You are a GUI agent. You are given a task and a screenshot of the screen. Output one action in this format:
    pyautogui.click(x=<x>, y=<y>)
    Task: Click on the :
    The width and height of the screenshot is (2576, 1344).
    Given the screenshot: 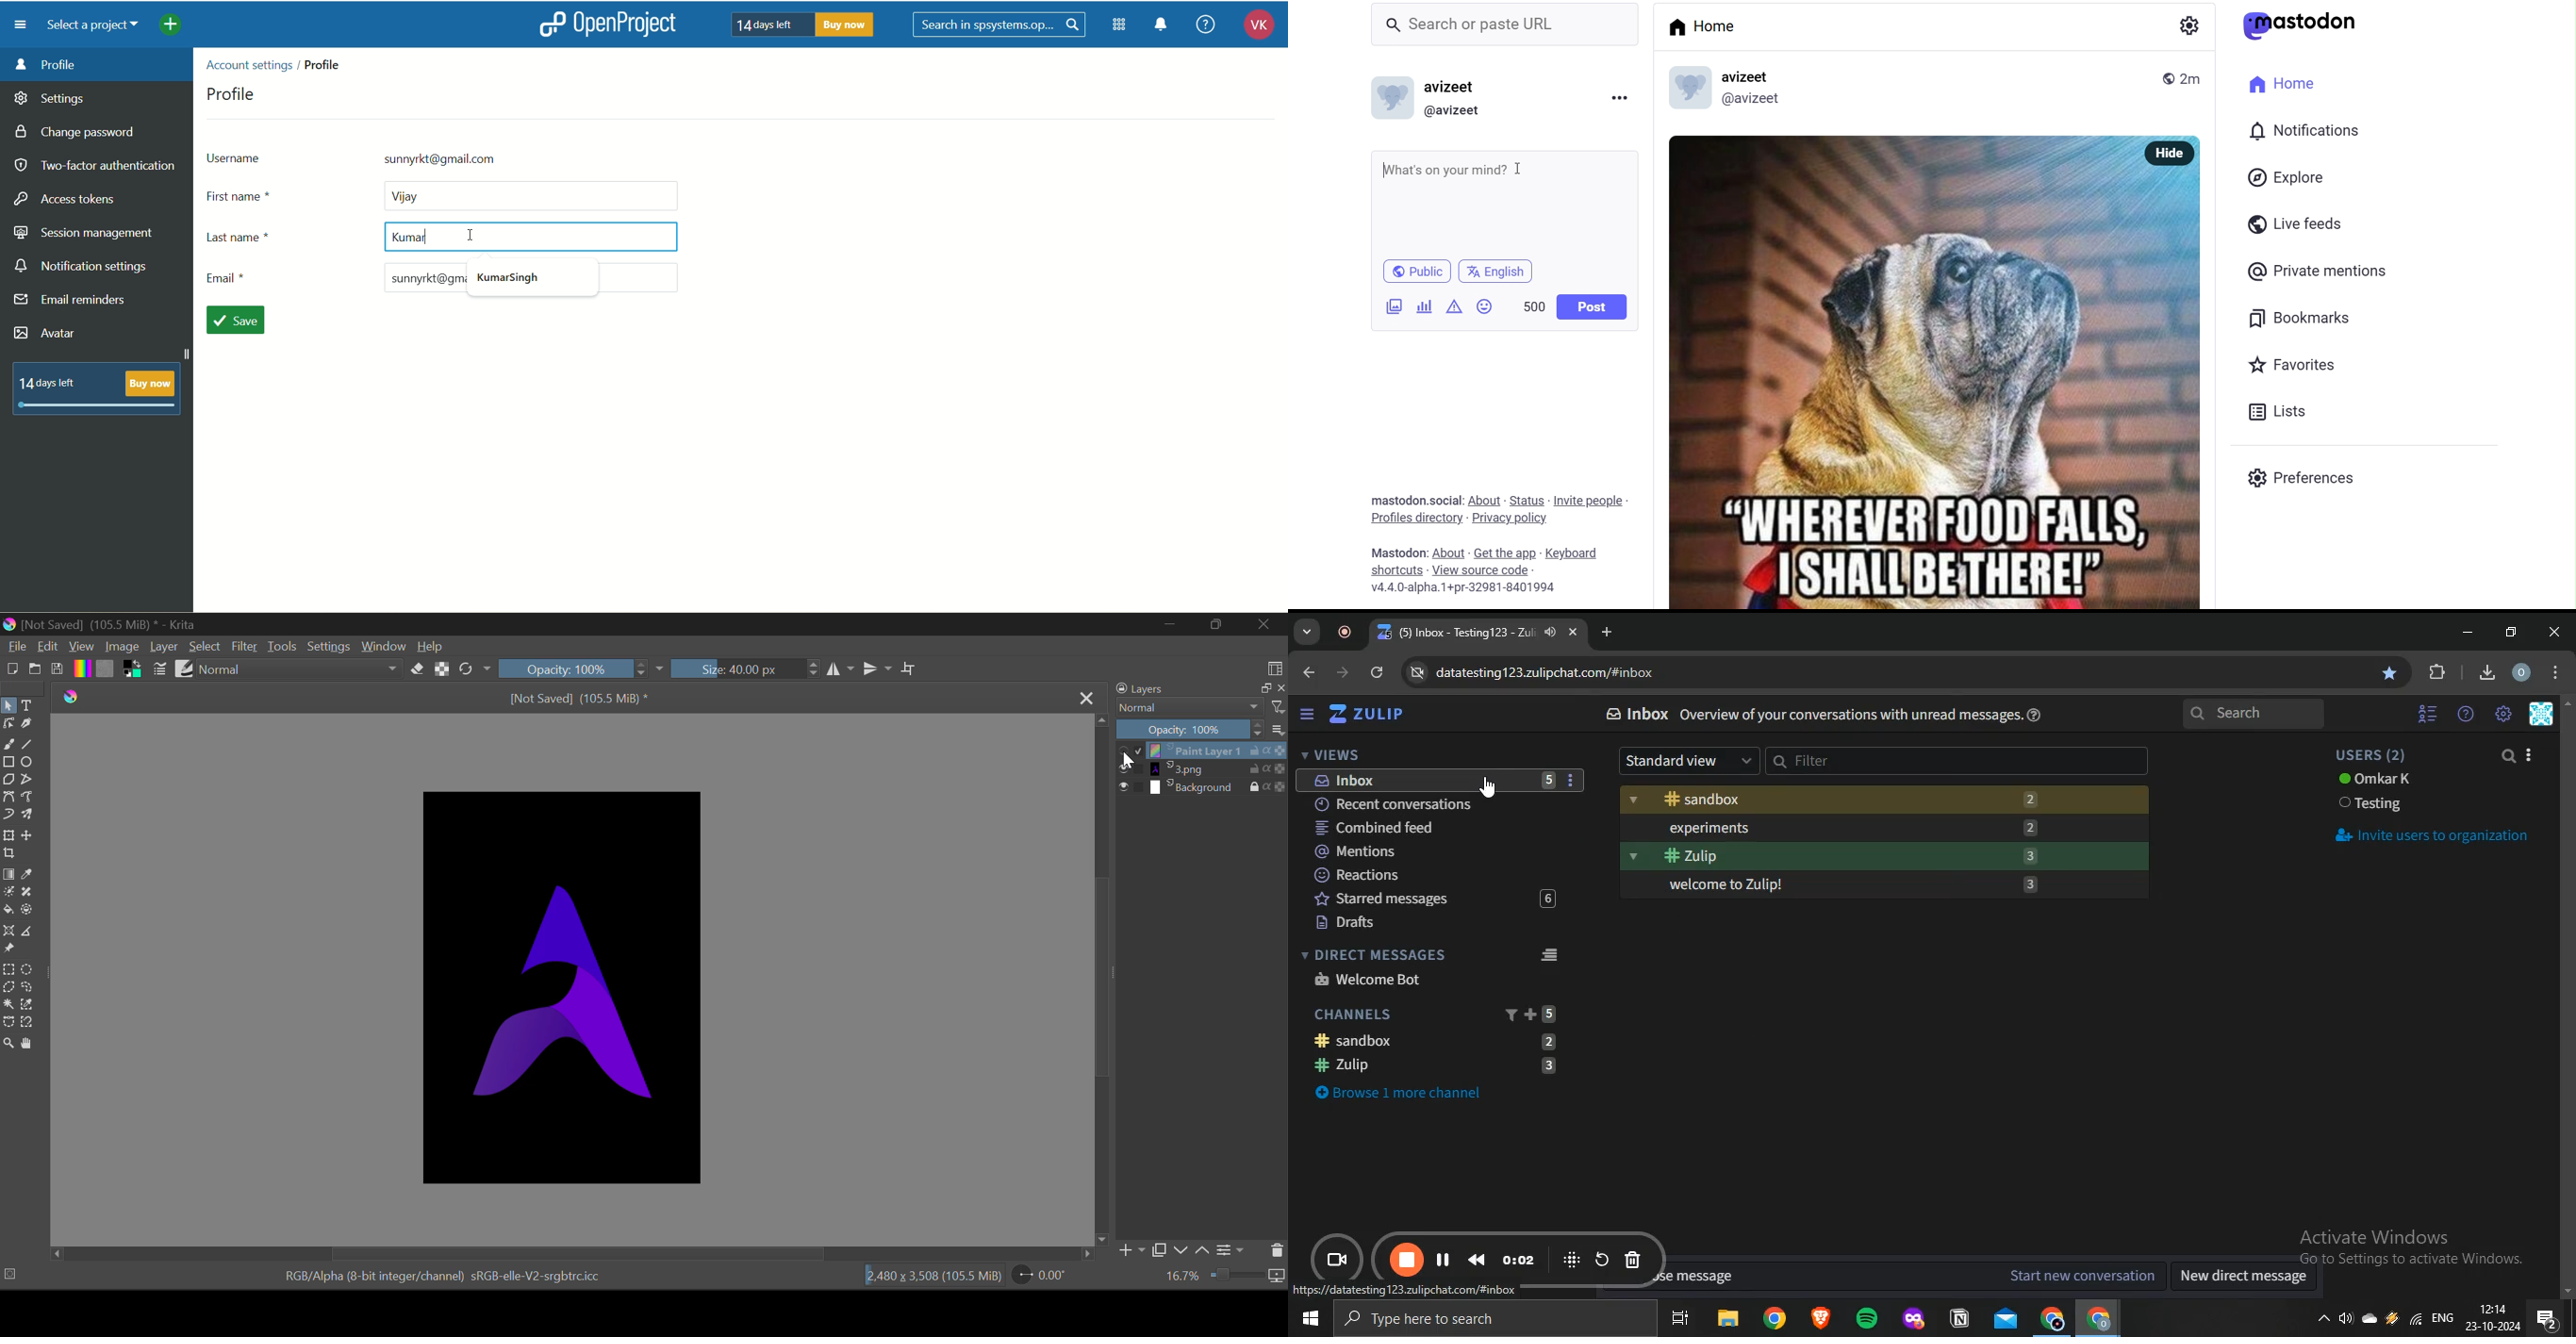 What is the action you would take?
    pyautogui.click(x=1572, y=782)
    